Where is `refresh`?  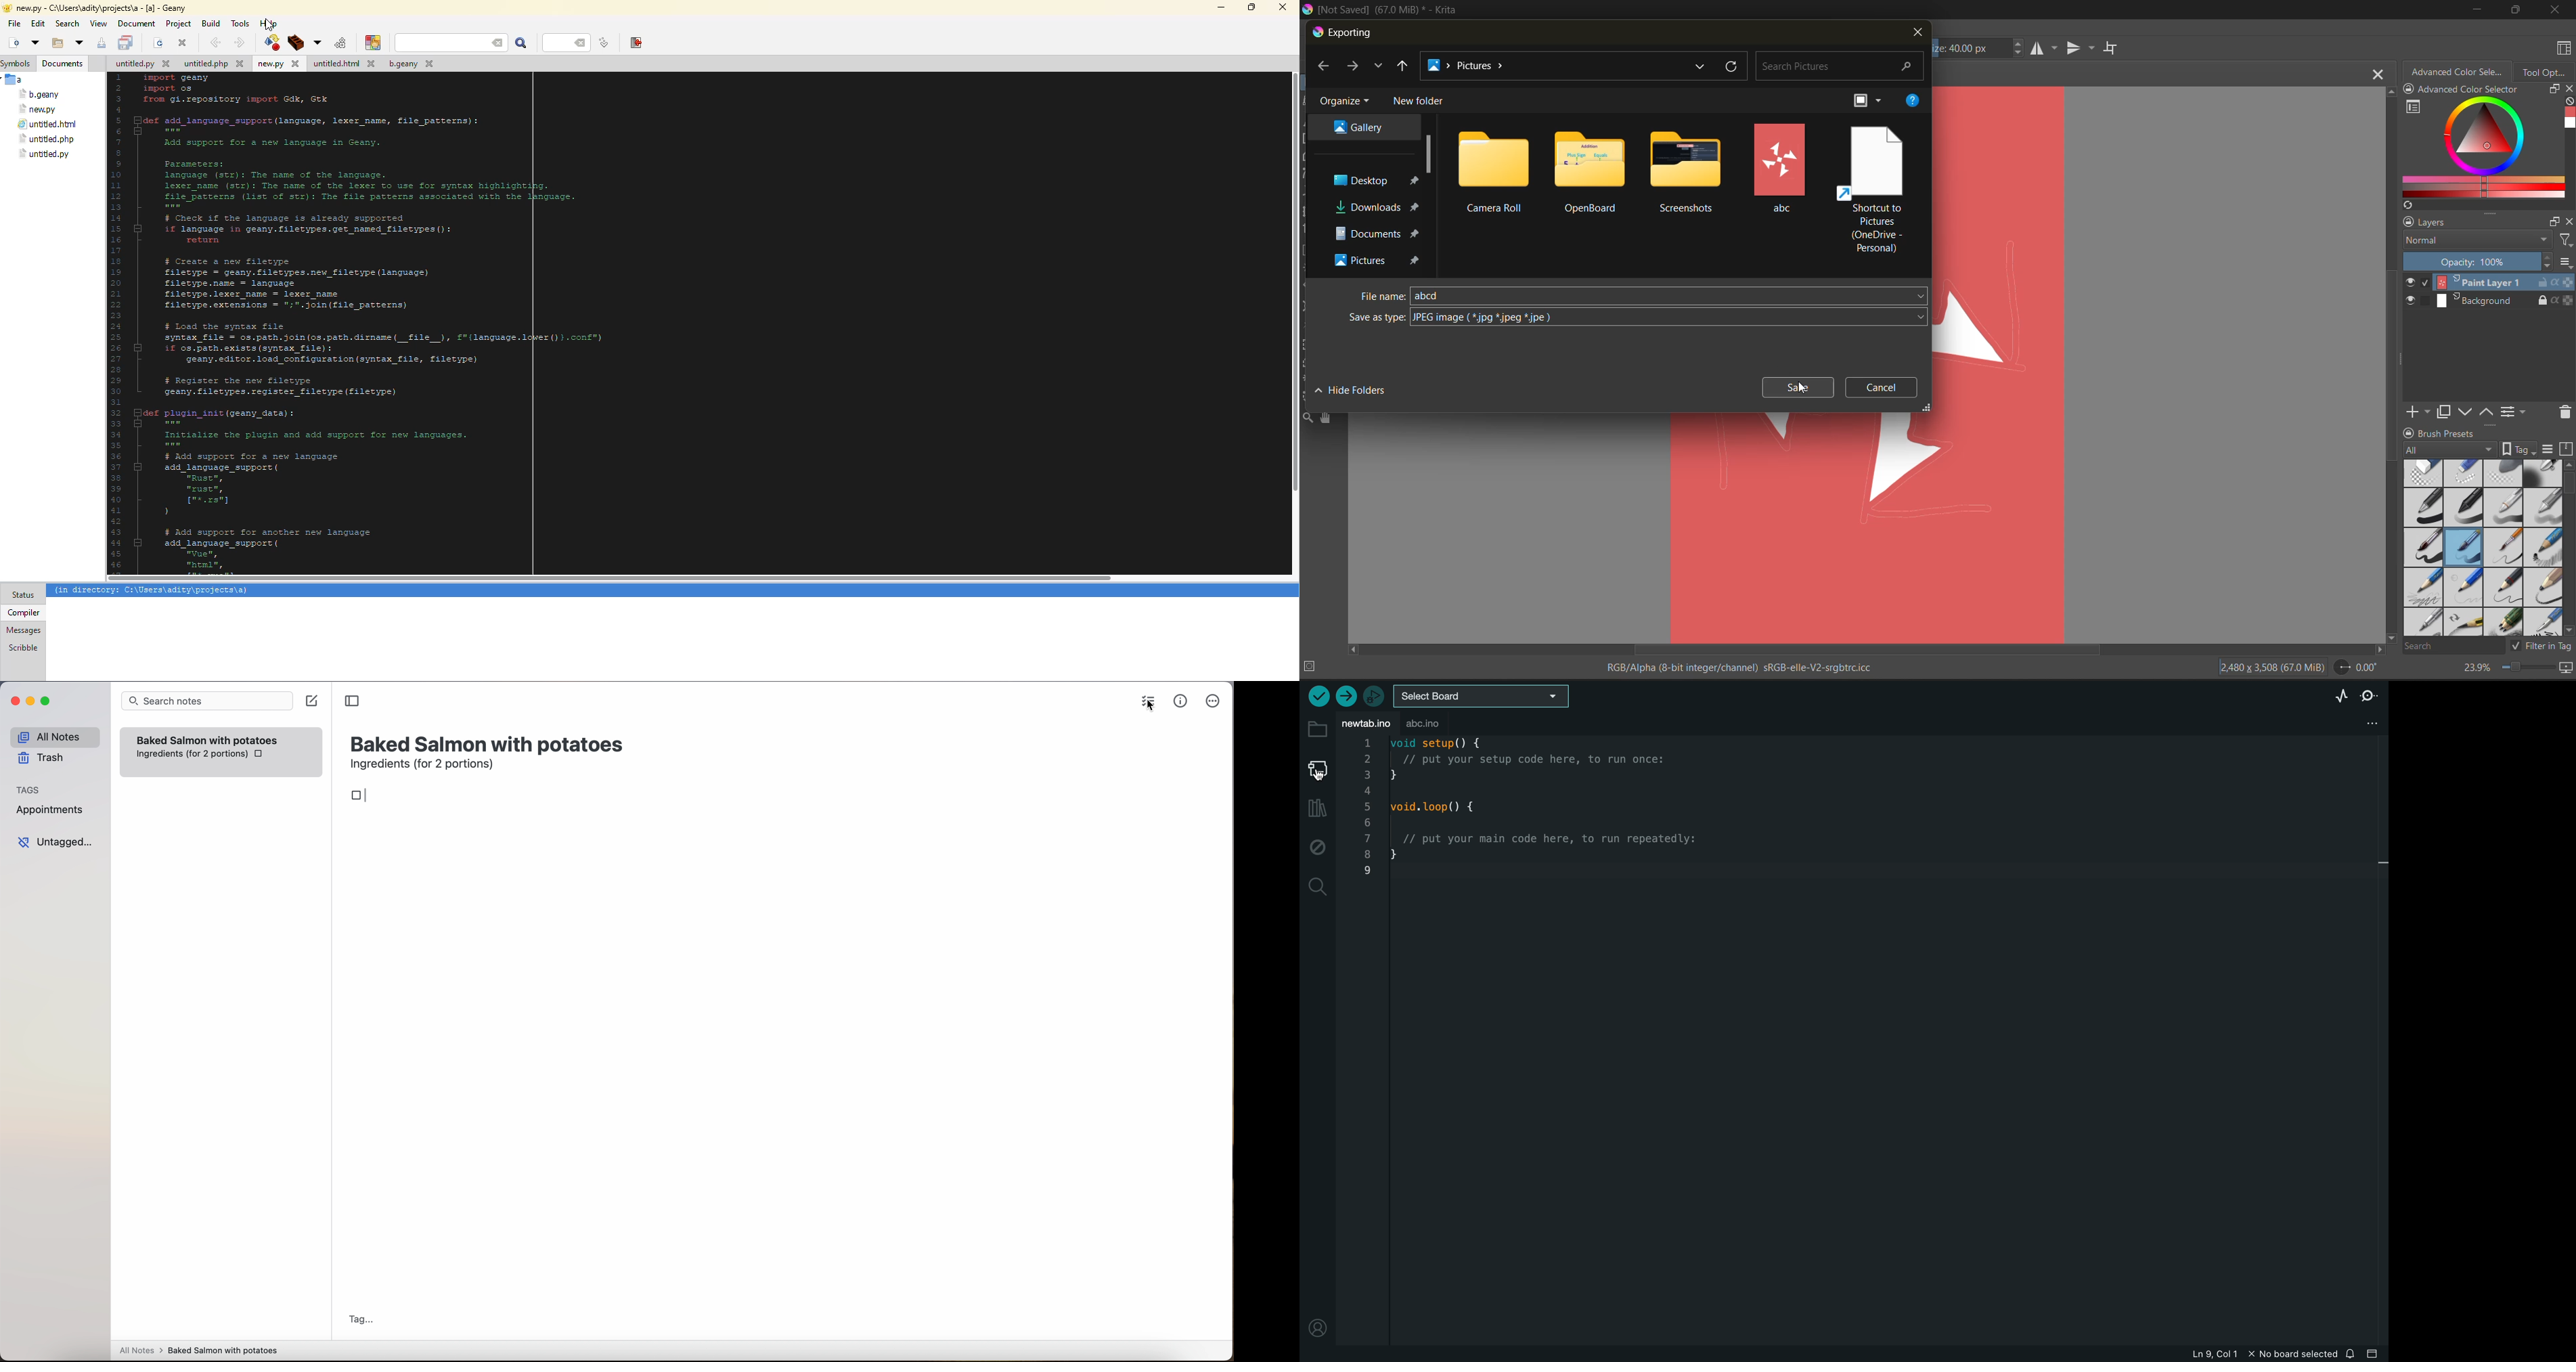 refresh is located at coordinates (1734, 68).